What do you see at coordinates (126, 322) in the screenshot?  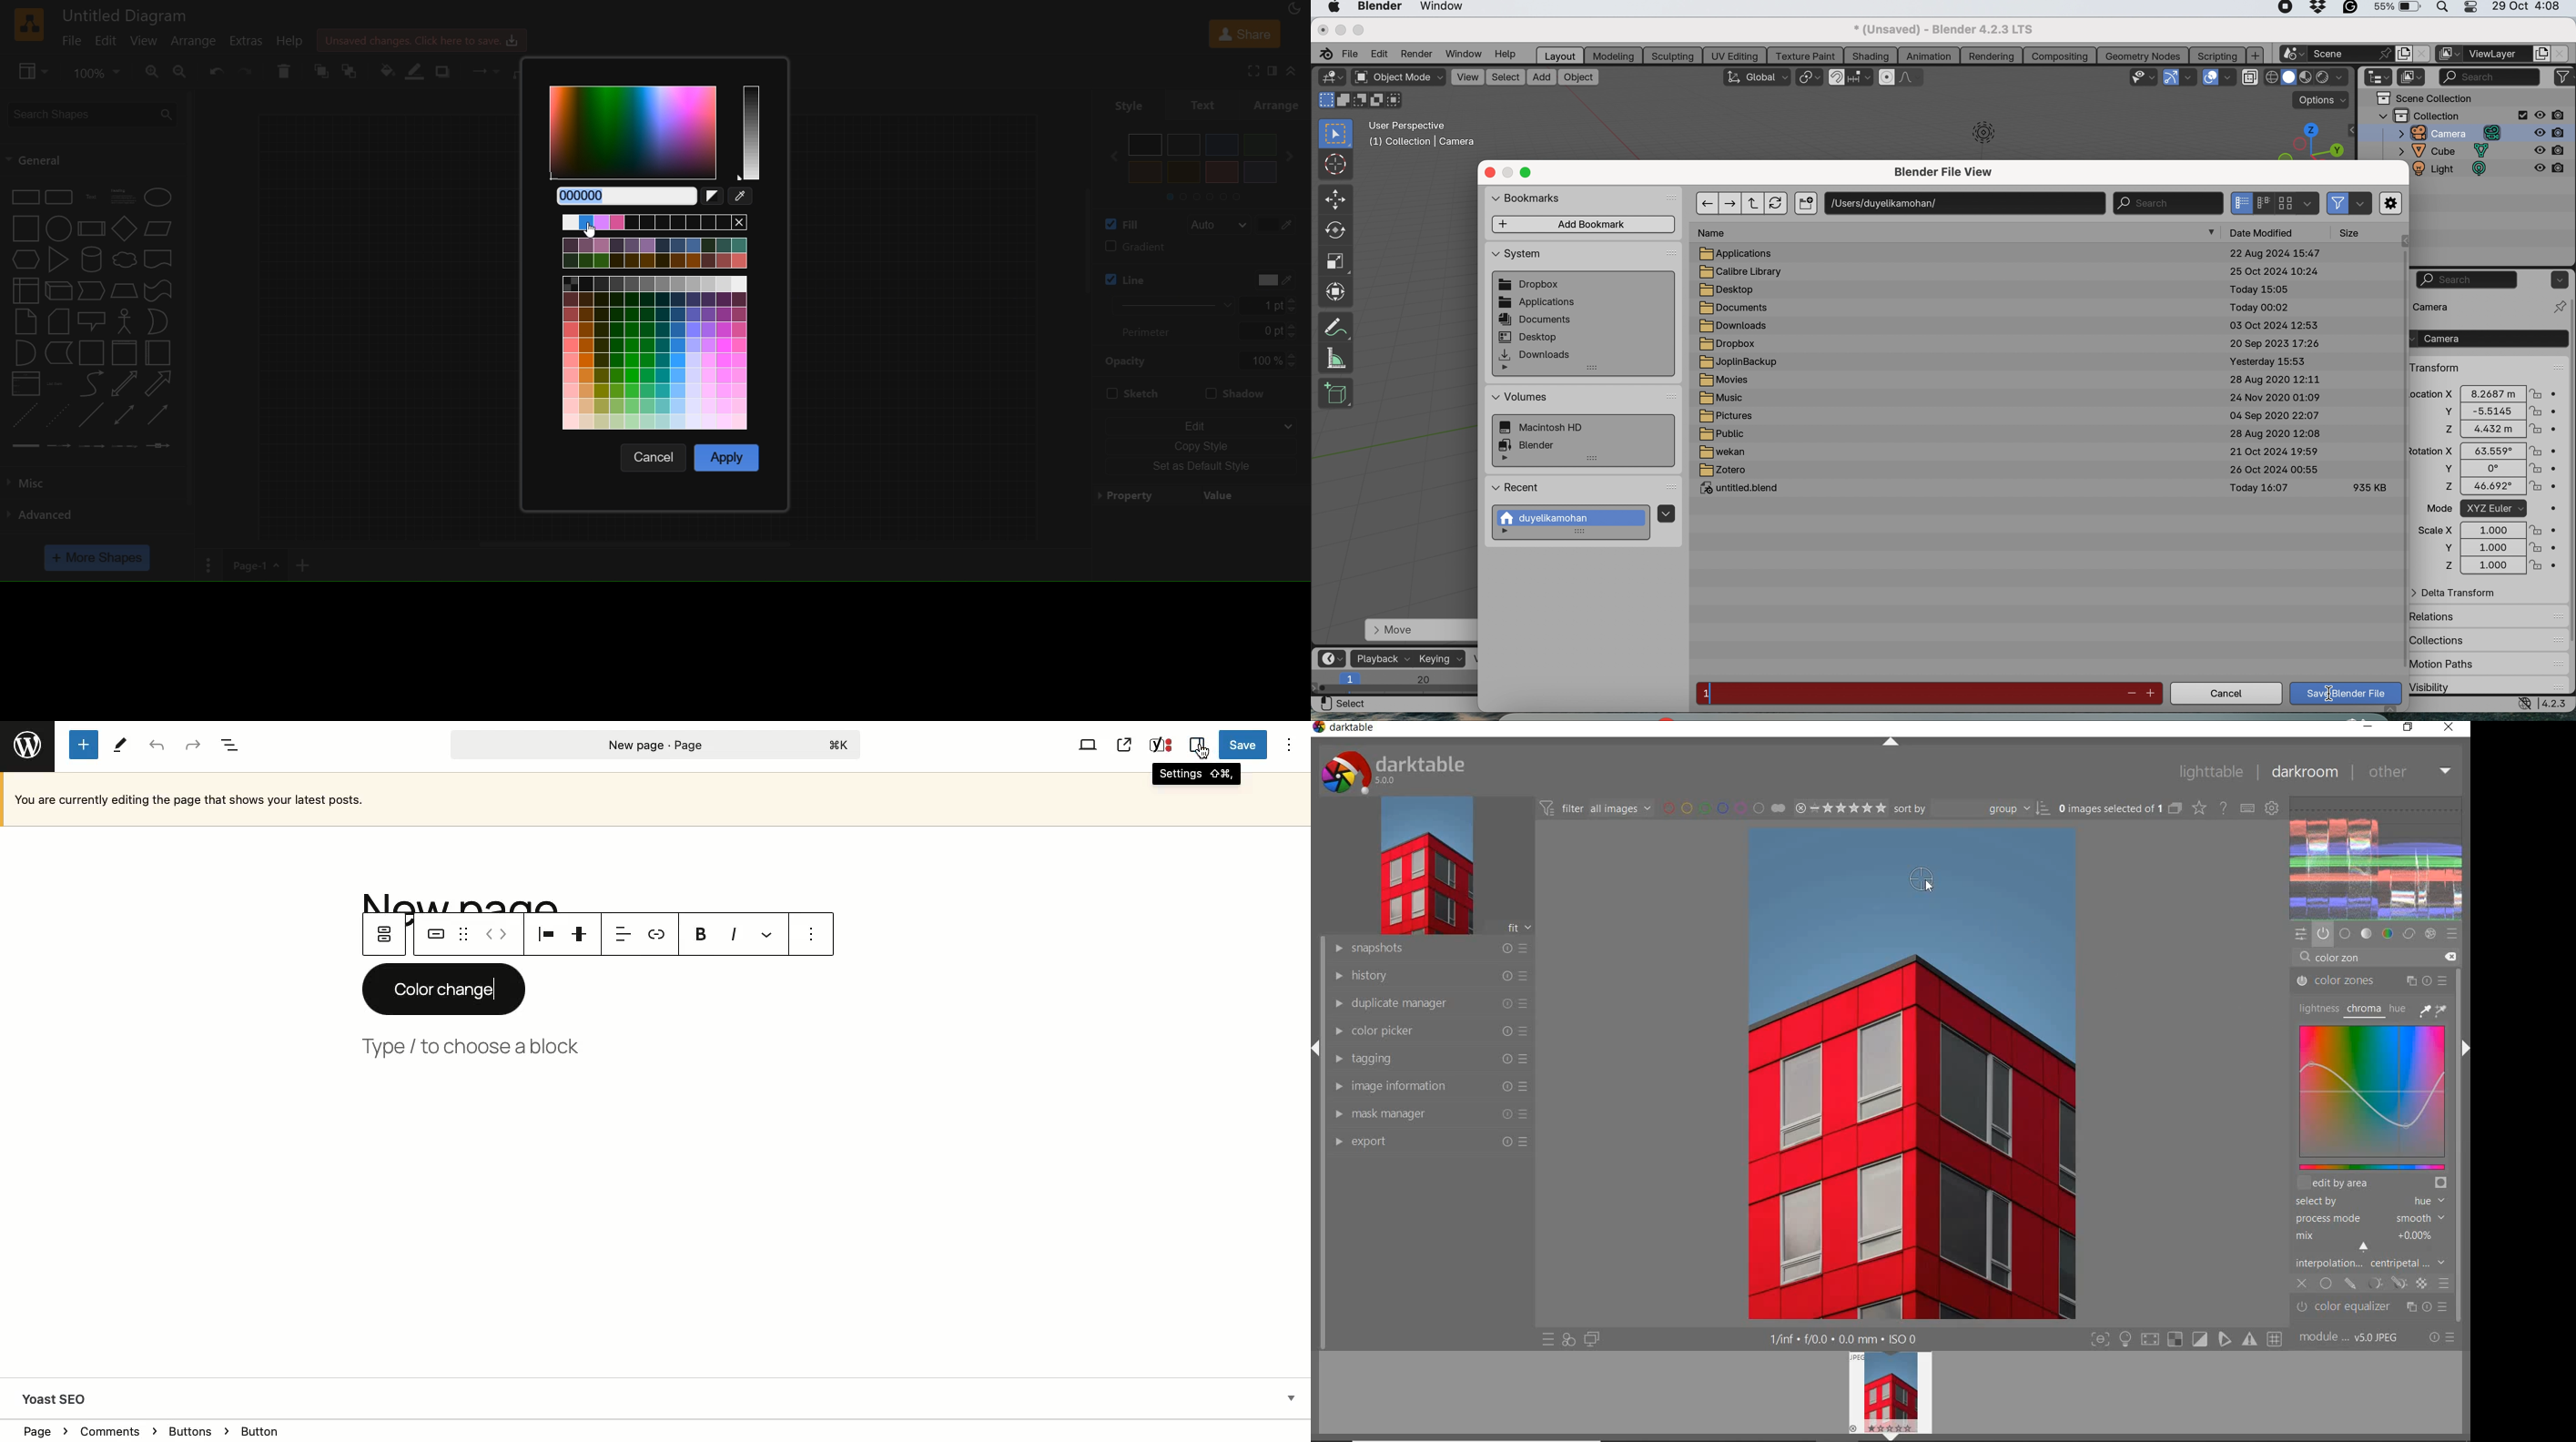 I see `actor` at bounding box center [126, 322].